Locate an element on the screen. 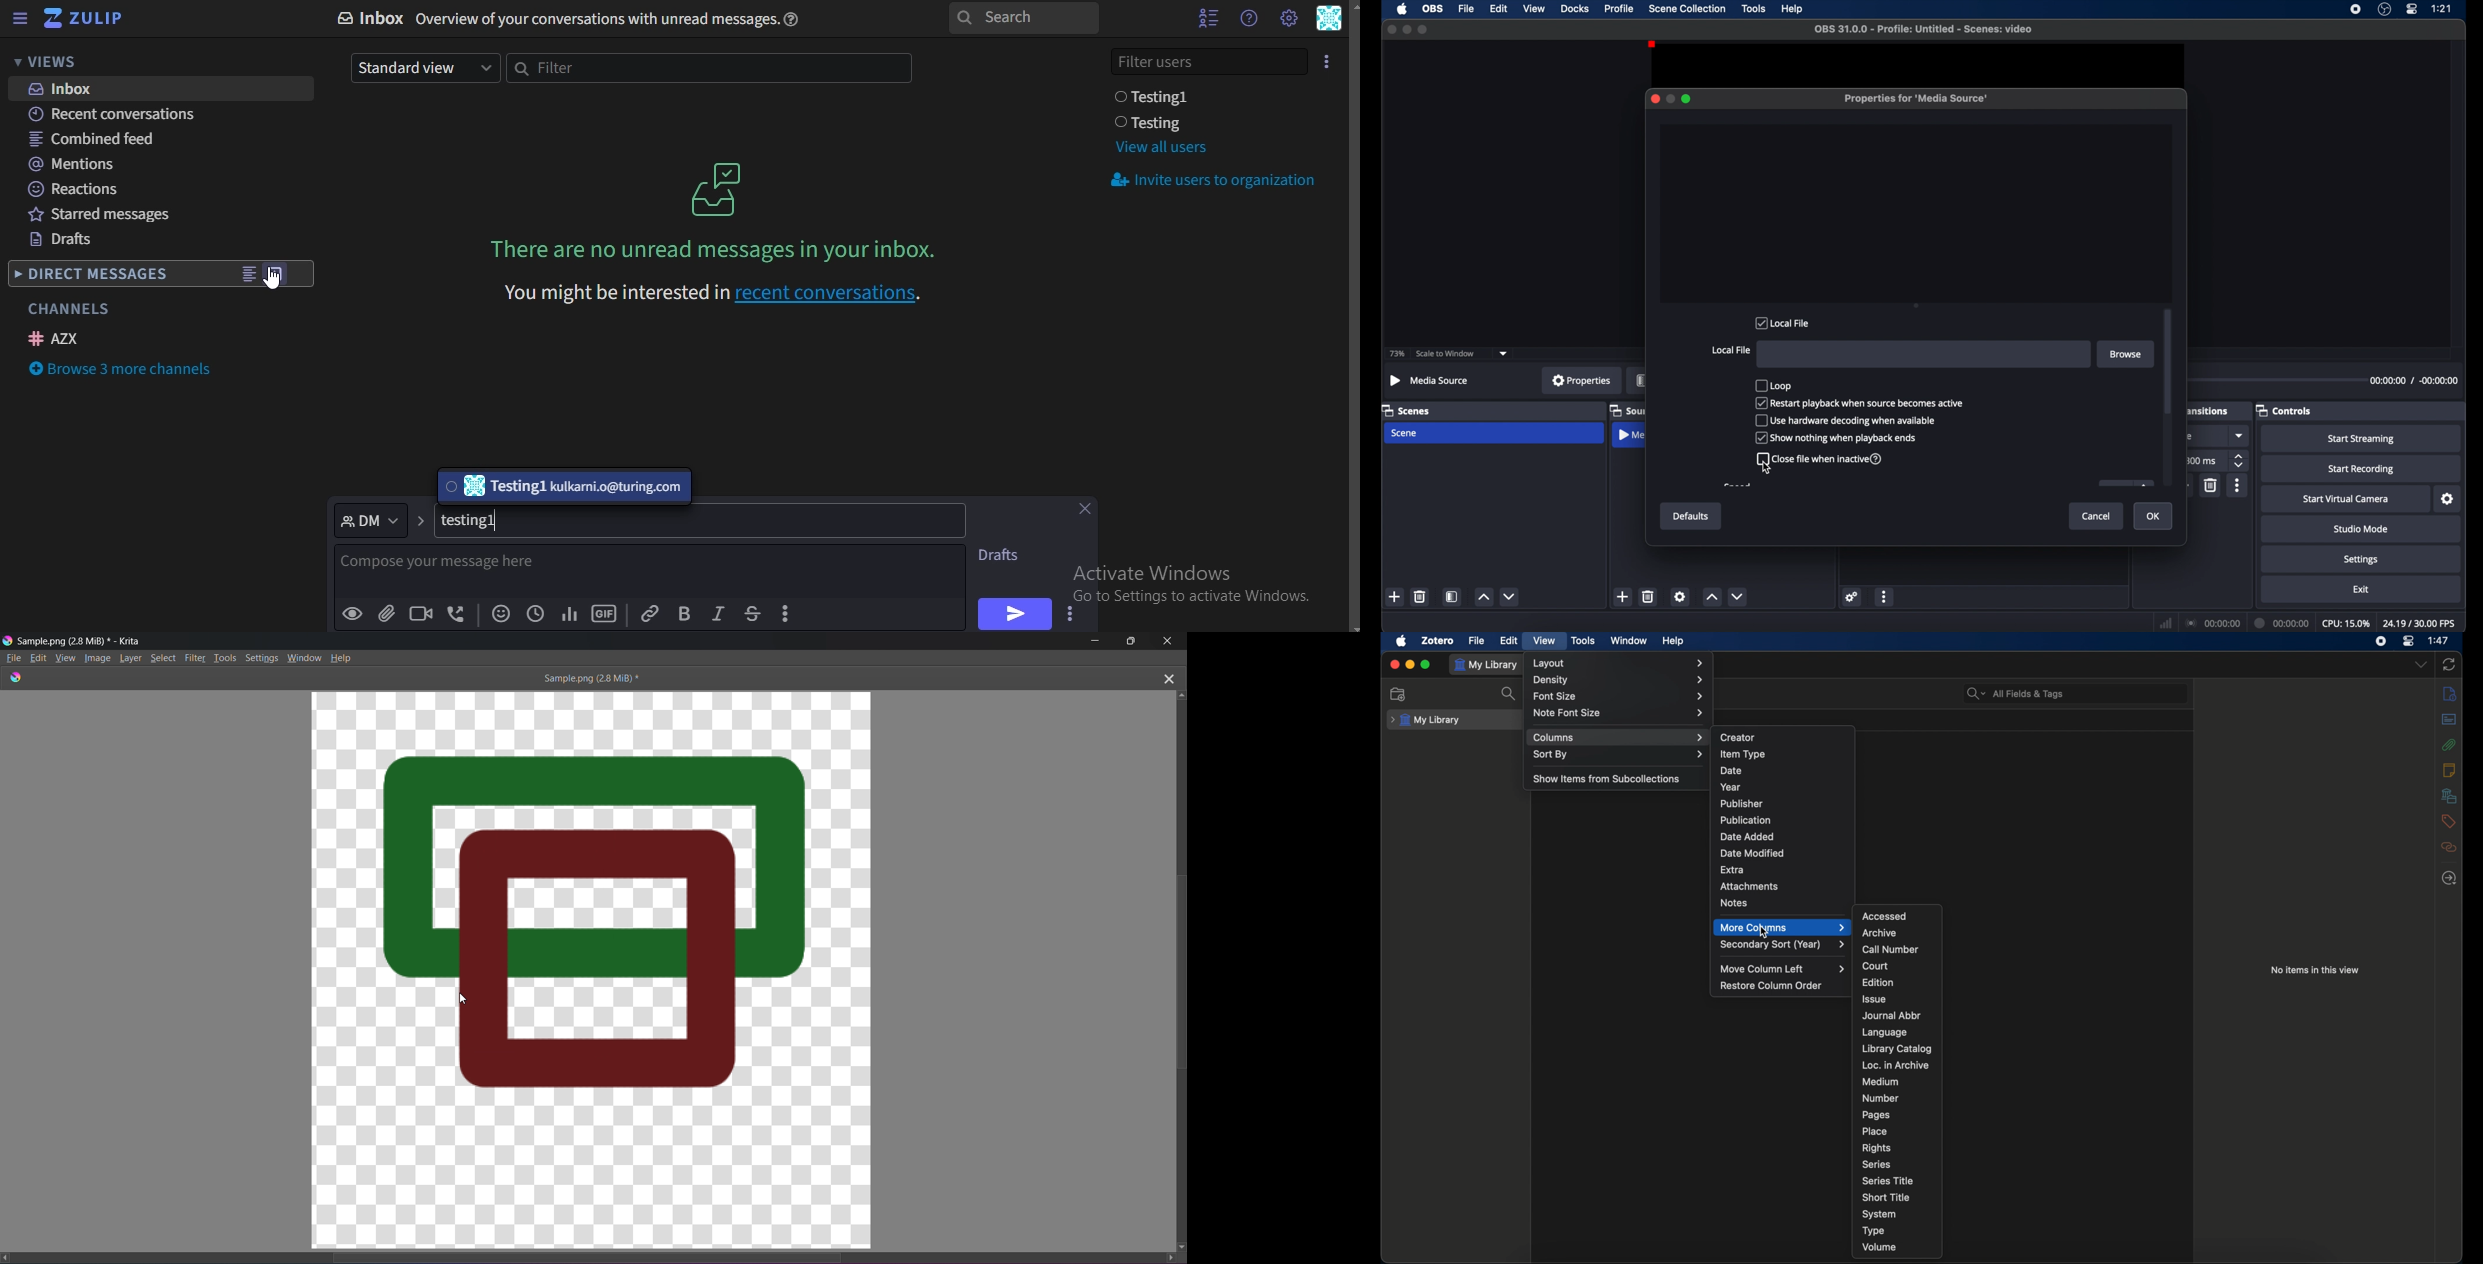 The height and width of the screenshot is (1288, 2492). archive is located at coordinates (1880, 932).